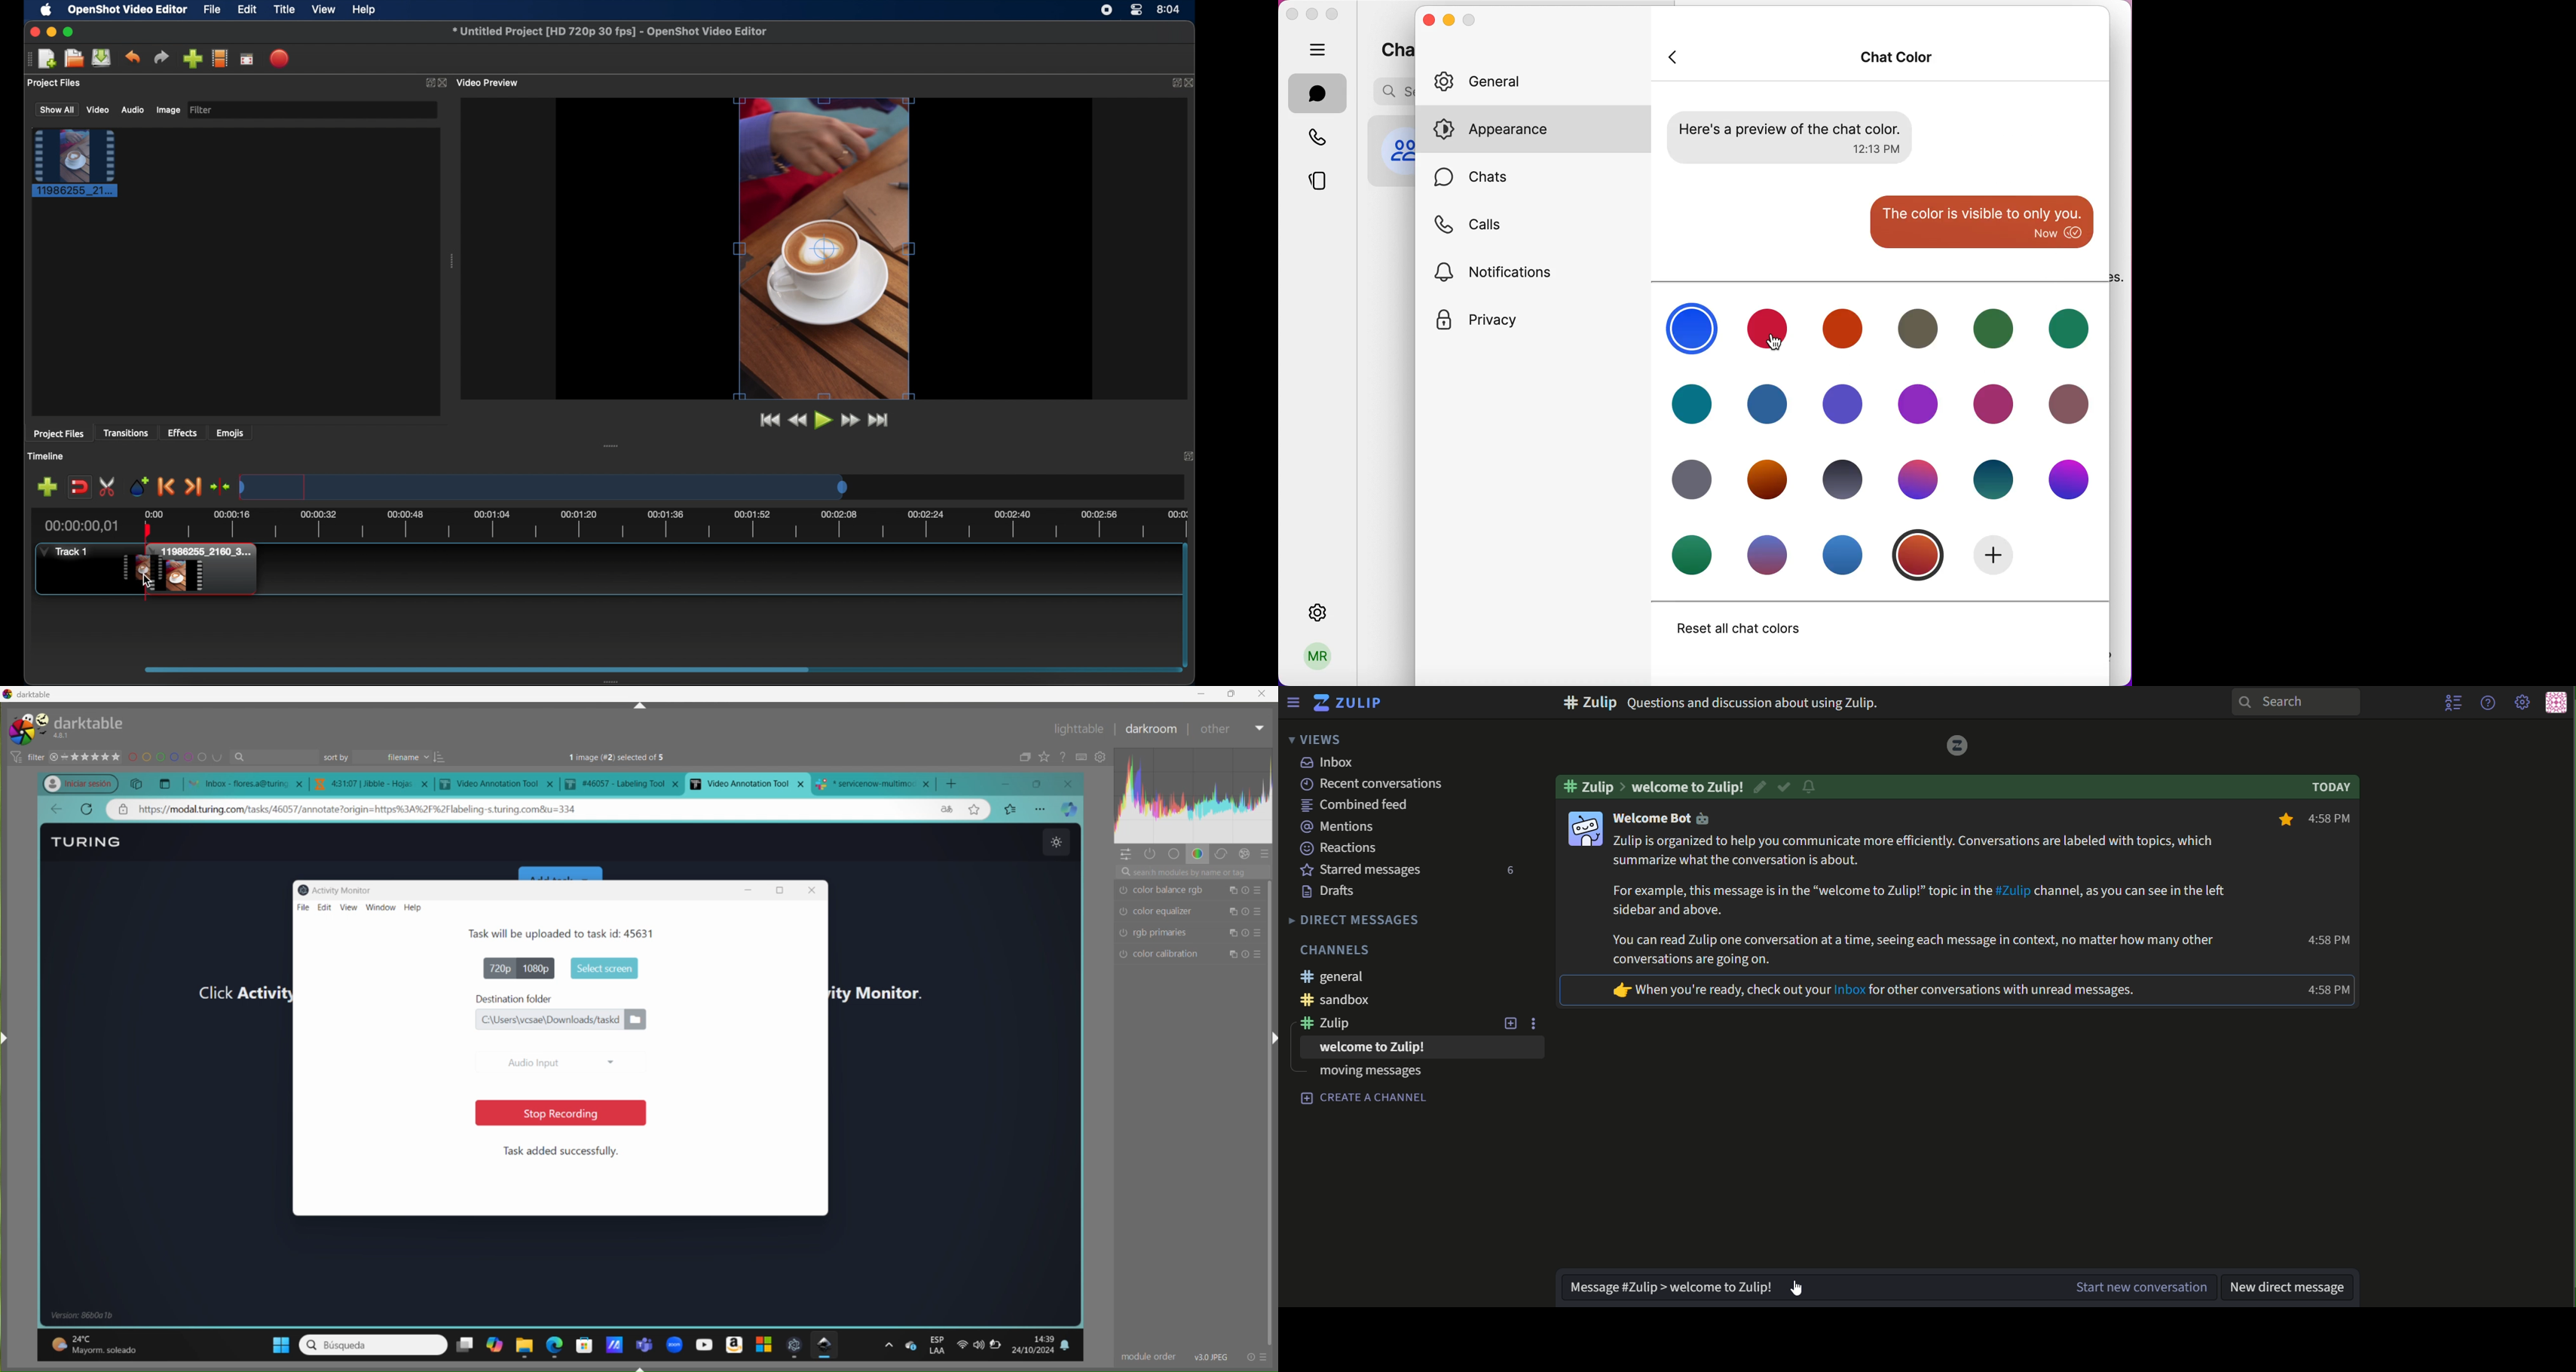 This screenshot has height=1372, width=2576. I want to click on , so click(1055, 755).